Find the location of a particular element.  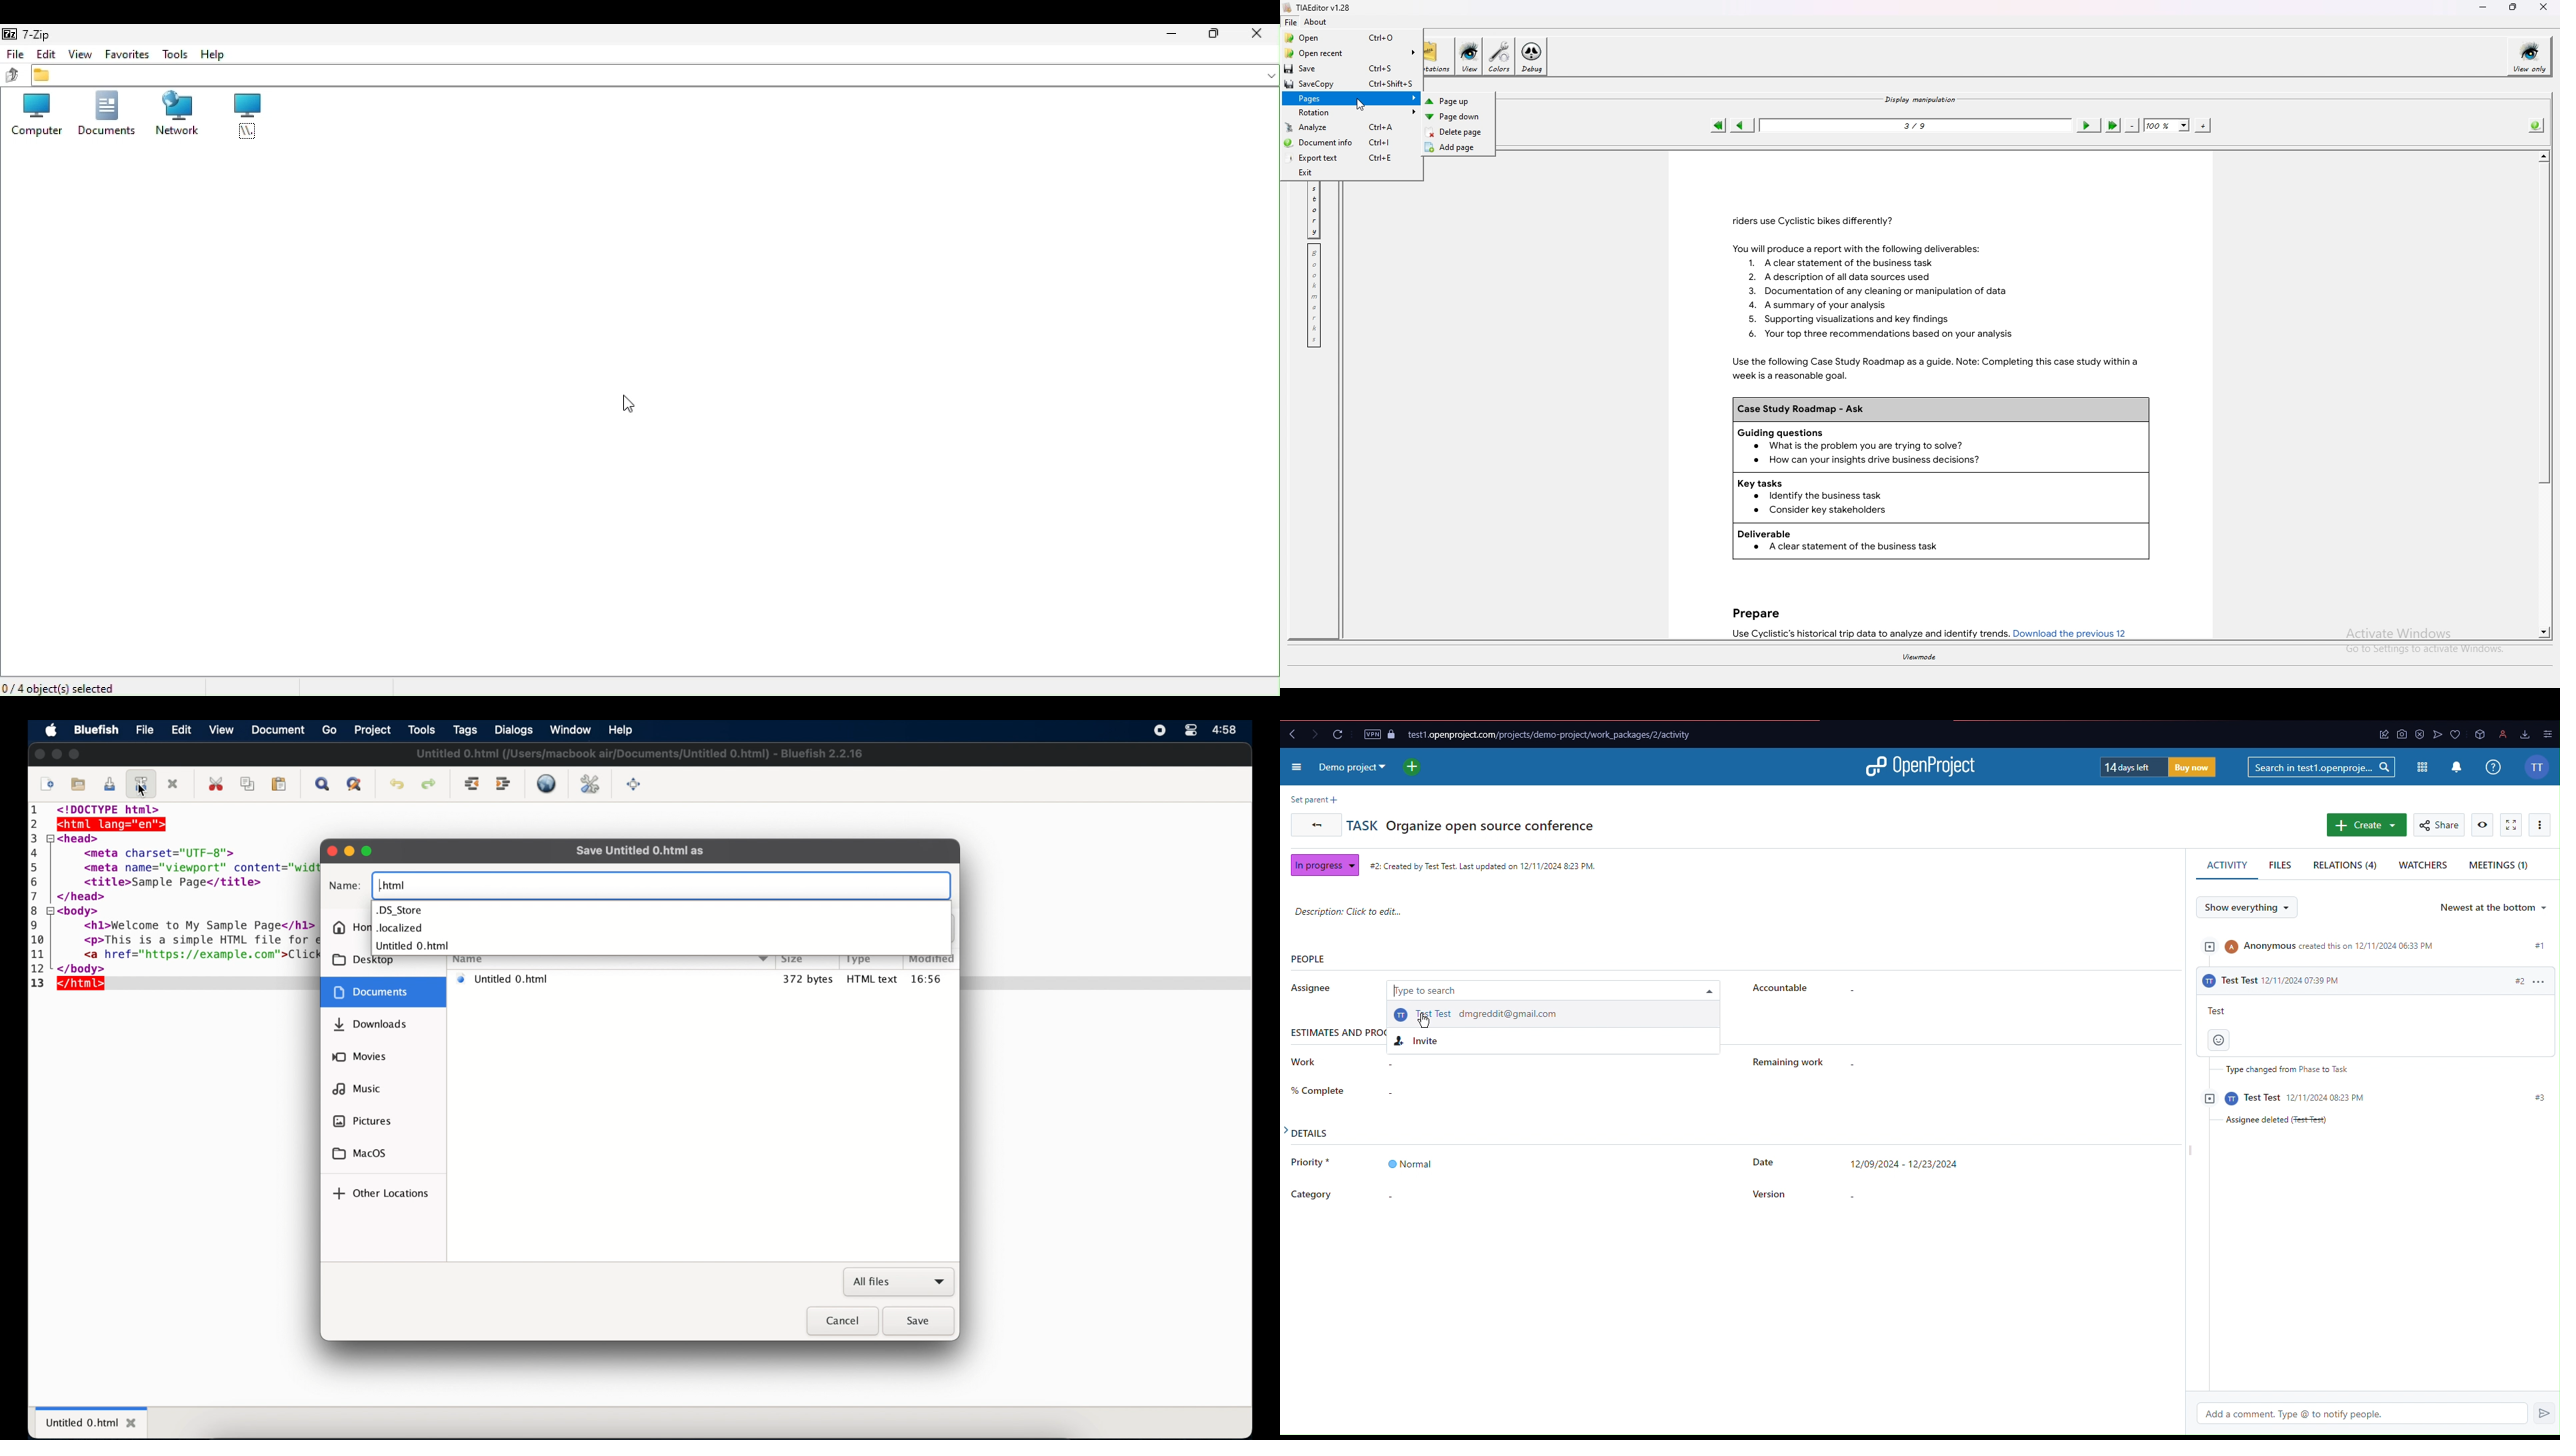

Fullscreen is located at coordinates (2512, 825).